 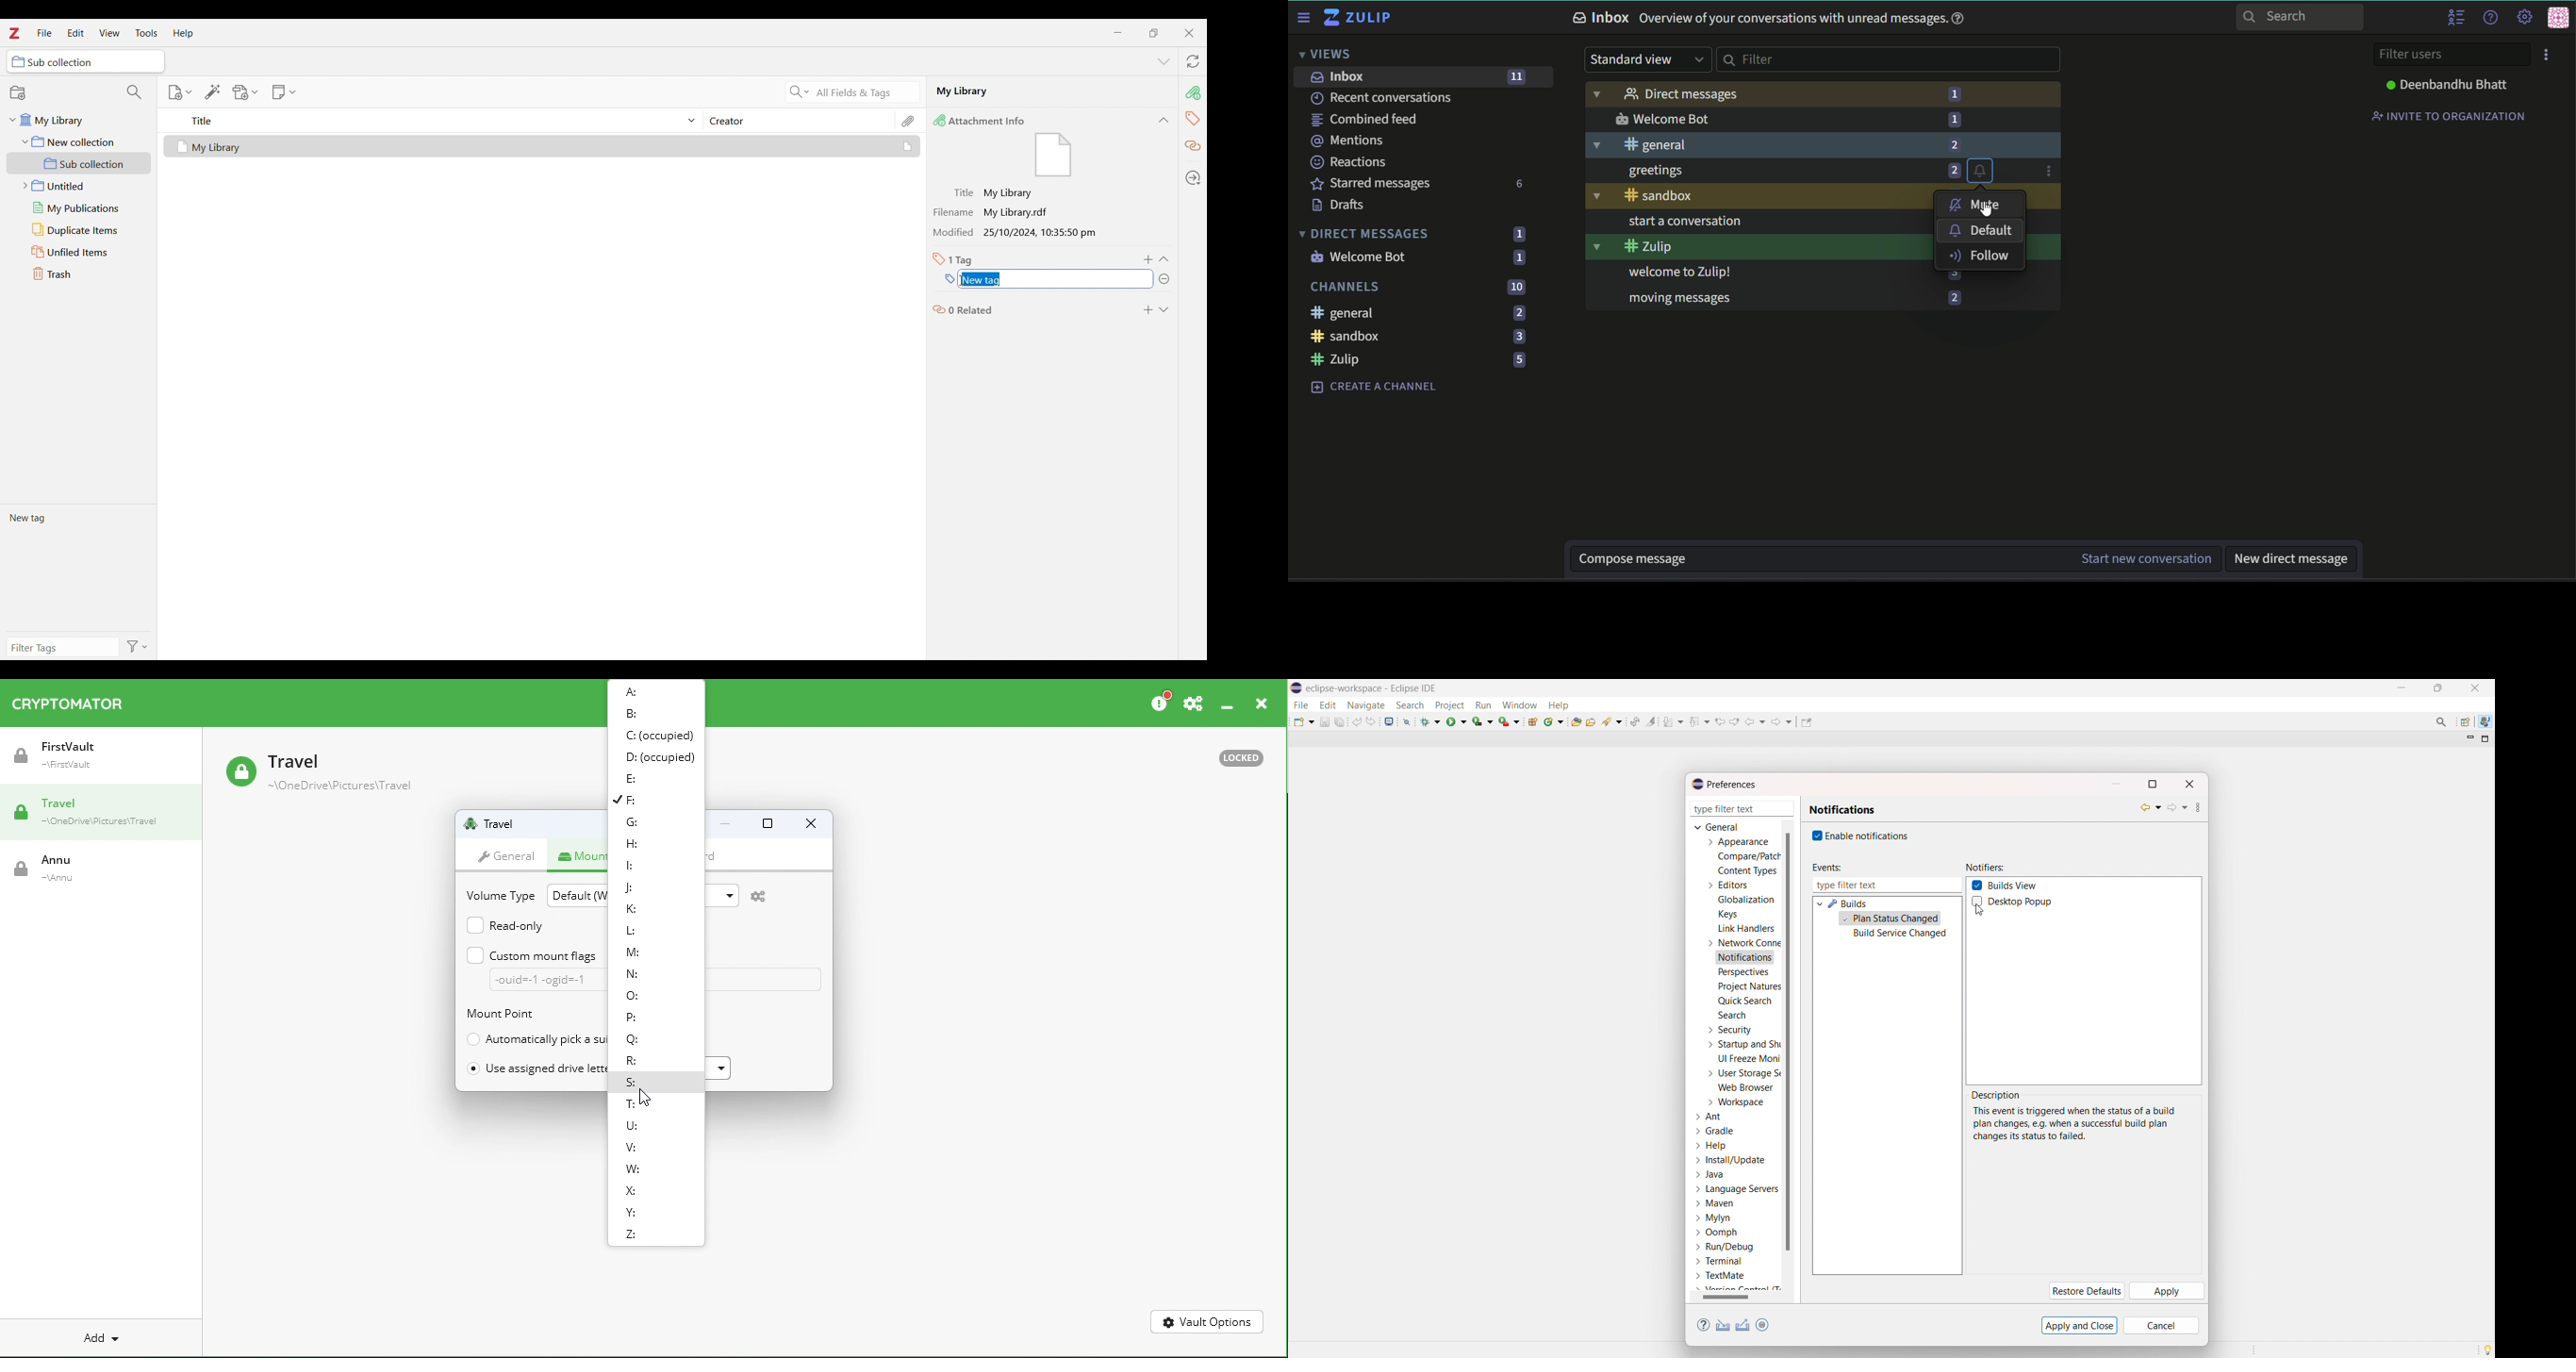 What do you see at coordinates (2558, 19) in the screenshot?
I see `user menu` at bounding box center [2558, 19].